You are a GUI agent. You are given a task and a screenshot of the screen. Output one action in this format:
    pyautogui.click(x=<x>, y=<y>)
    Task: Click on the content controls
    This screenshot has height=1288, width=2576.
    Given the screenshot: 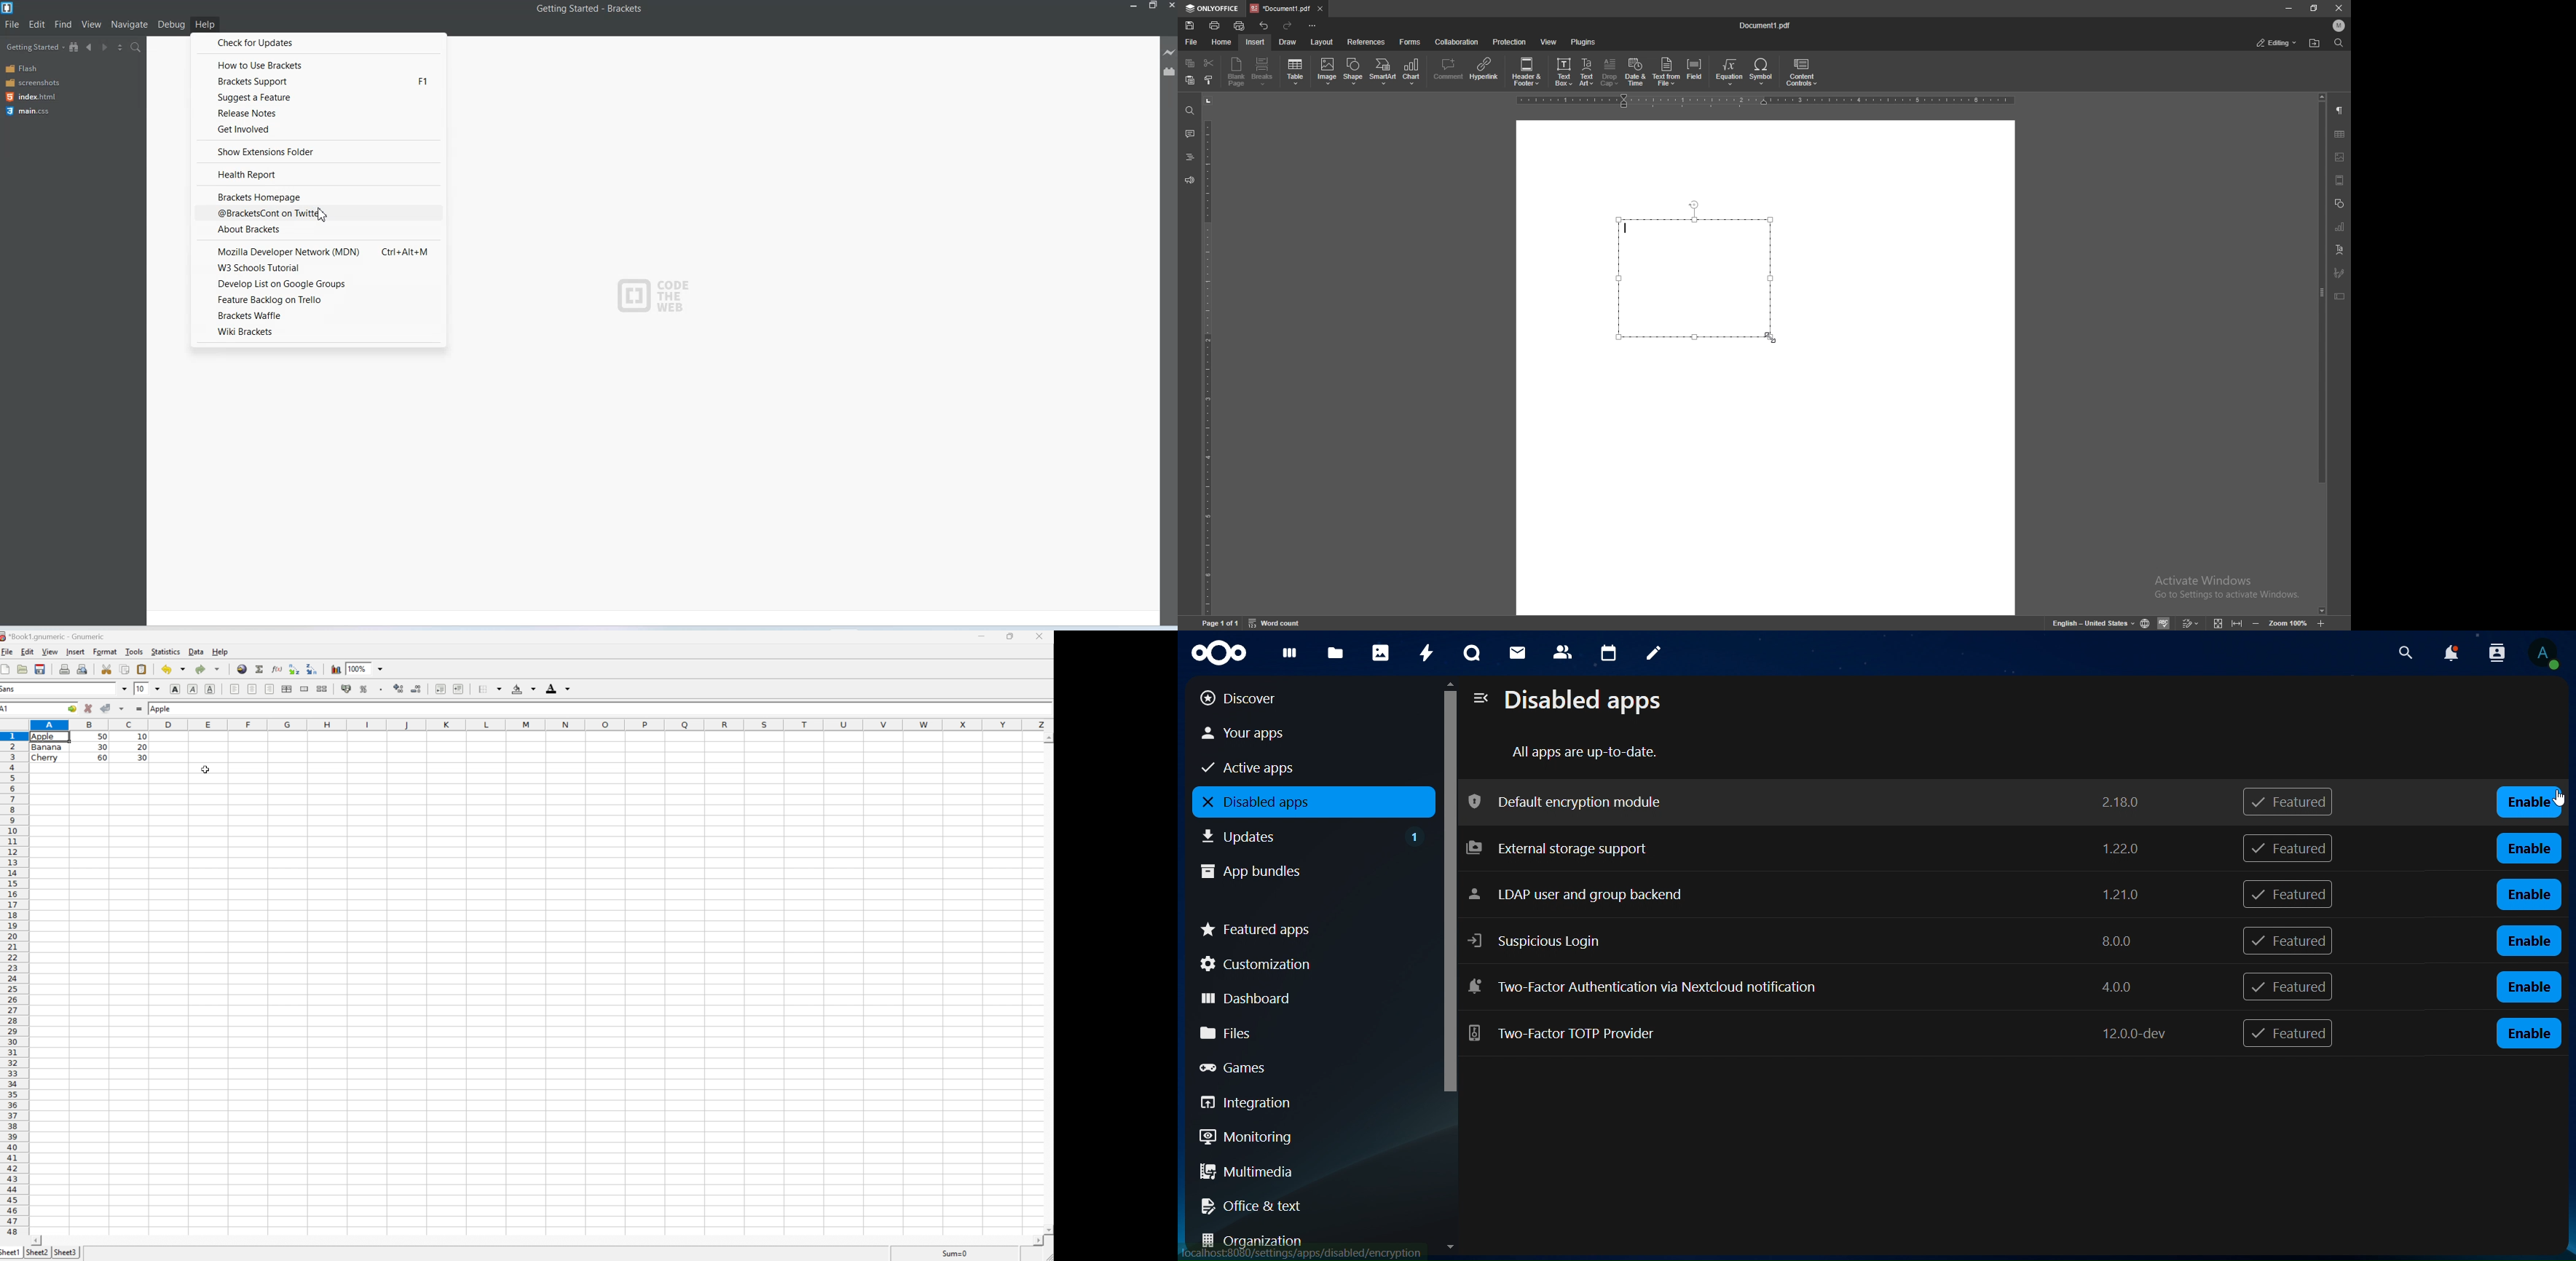 What is the action you would take?
    pyautogui.click(x=1801, y=73)
    